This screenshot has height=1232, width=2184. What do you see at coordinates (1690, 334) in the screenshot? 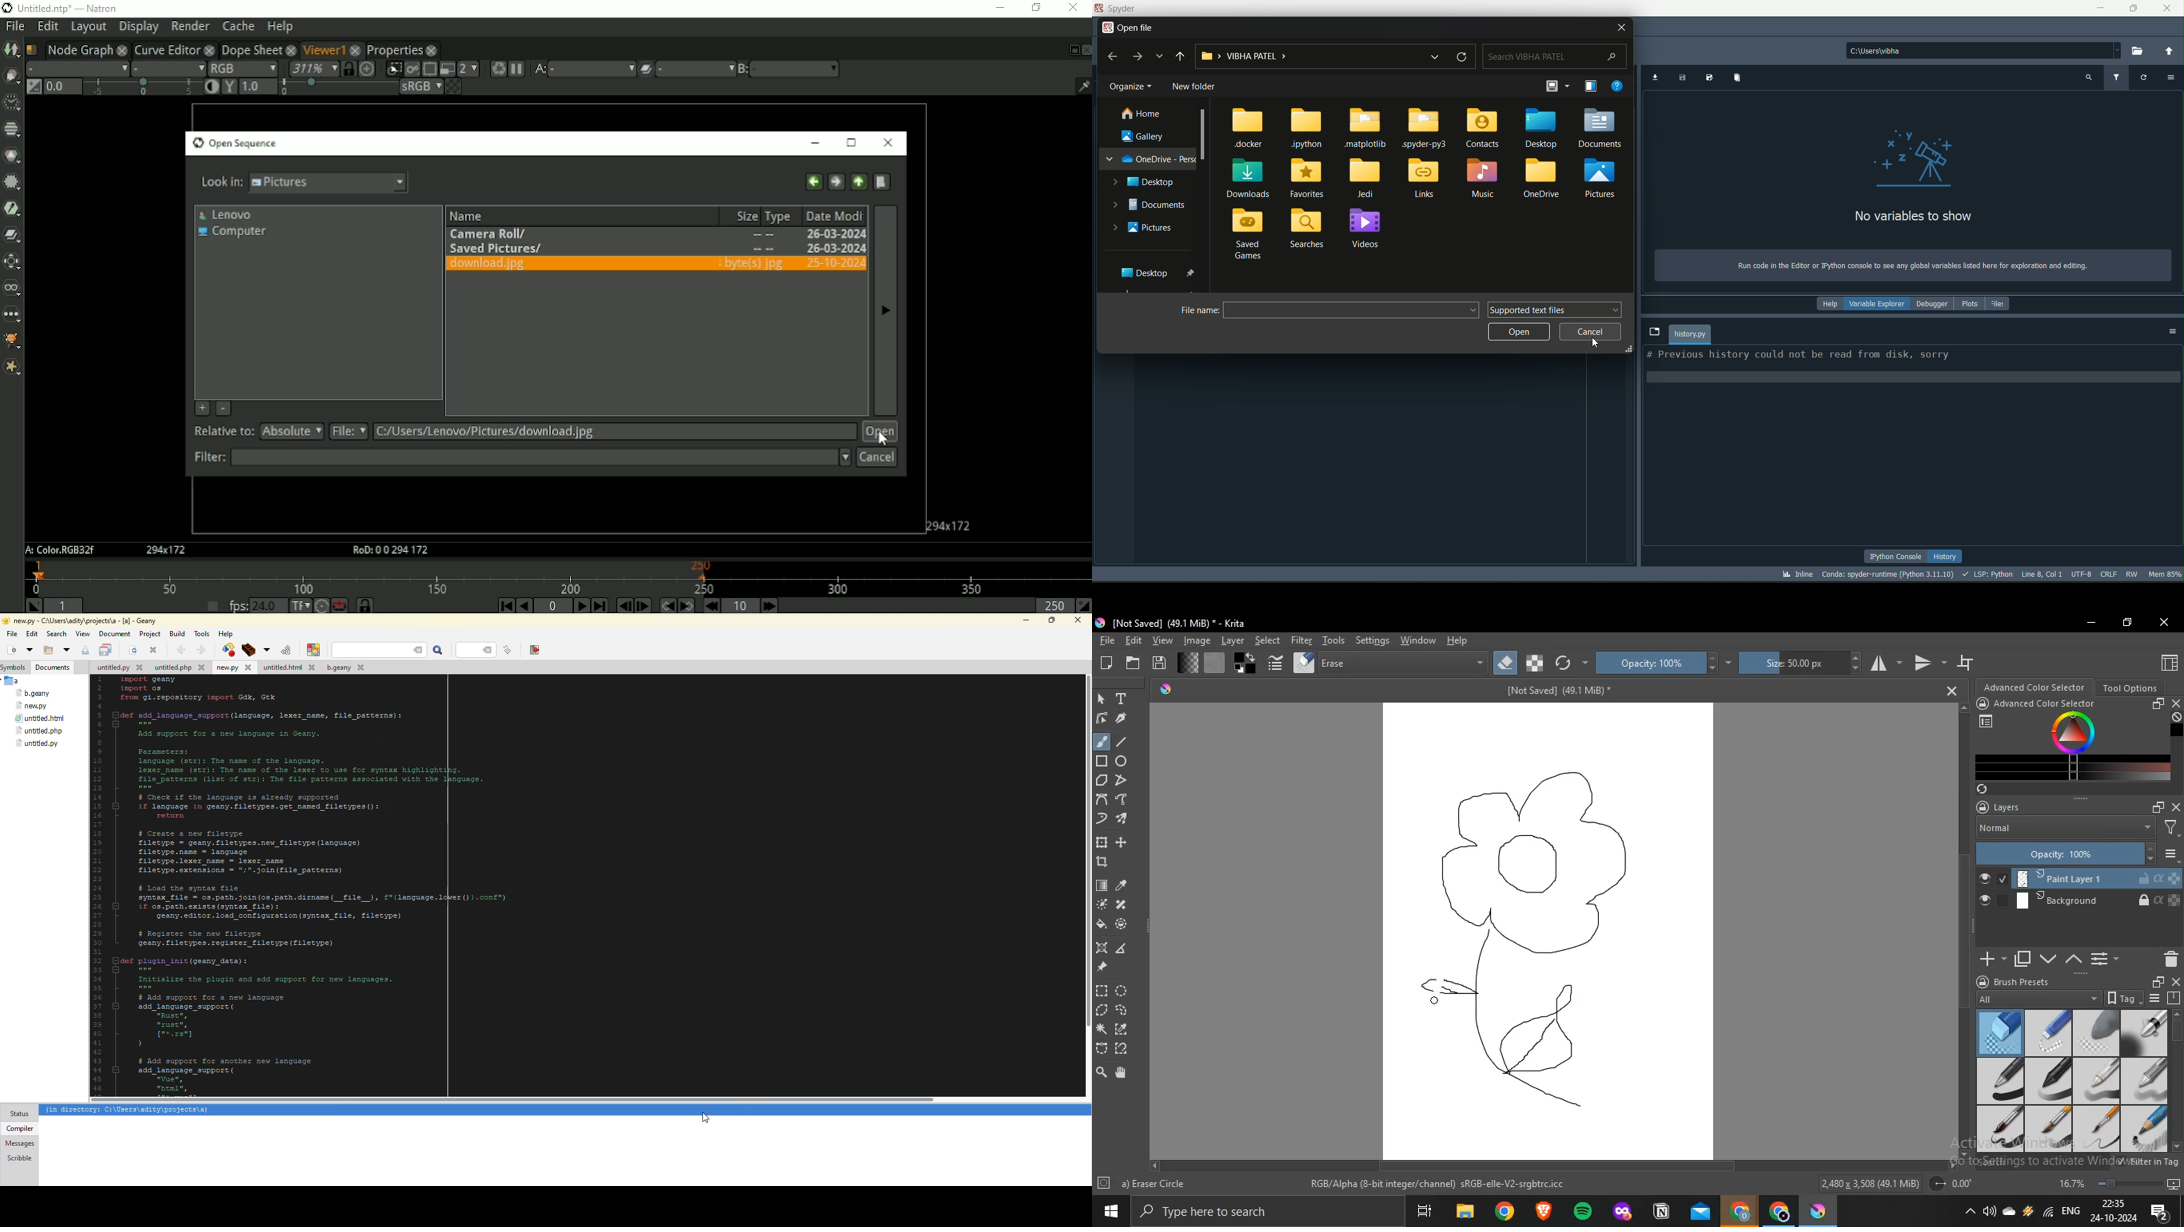
I see `file name` at bounding box center [1690, 334].